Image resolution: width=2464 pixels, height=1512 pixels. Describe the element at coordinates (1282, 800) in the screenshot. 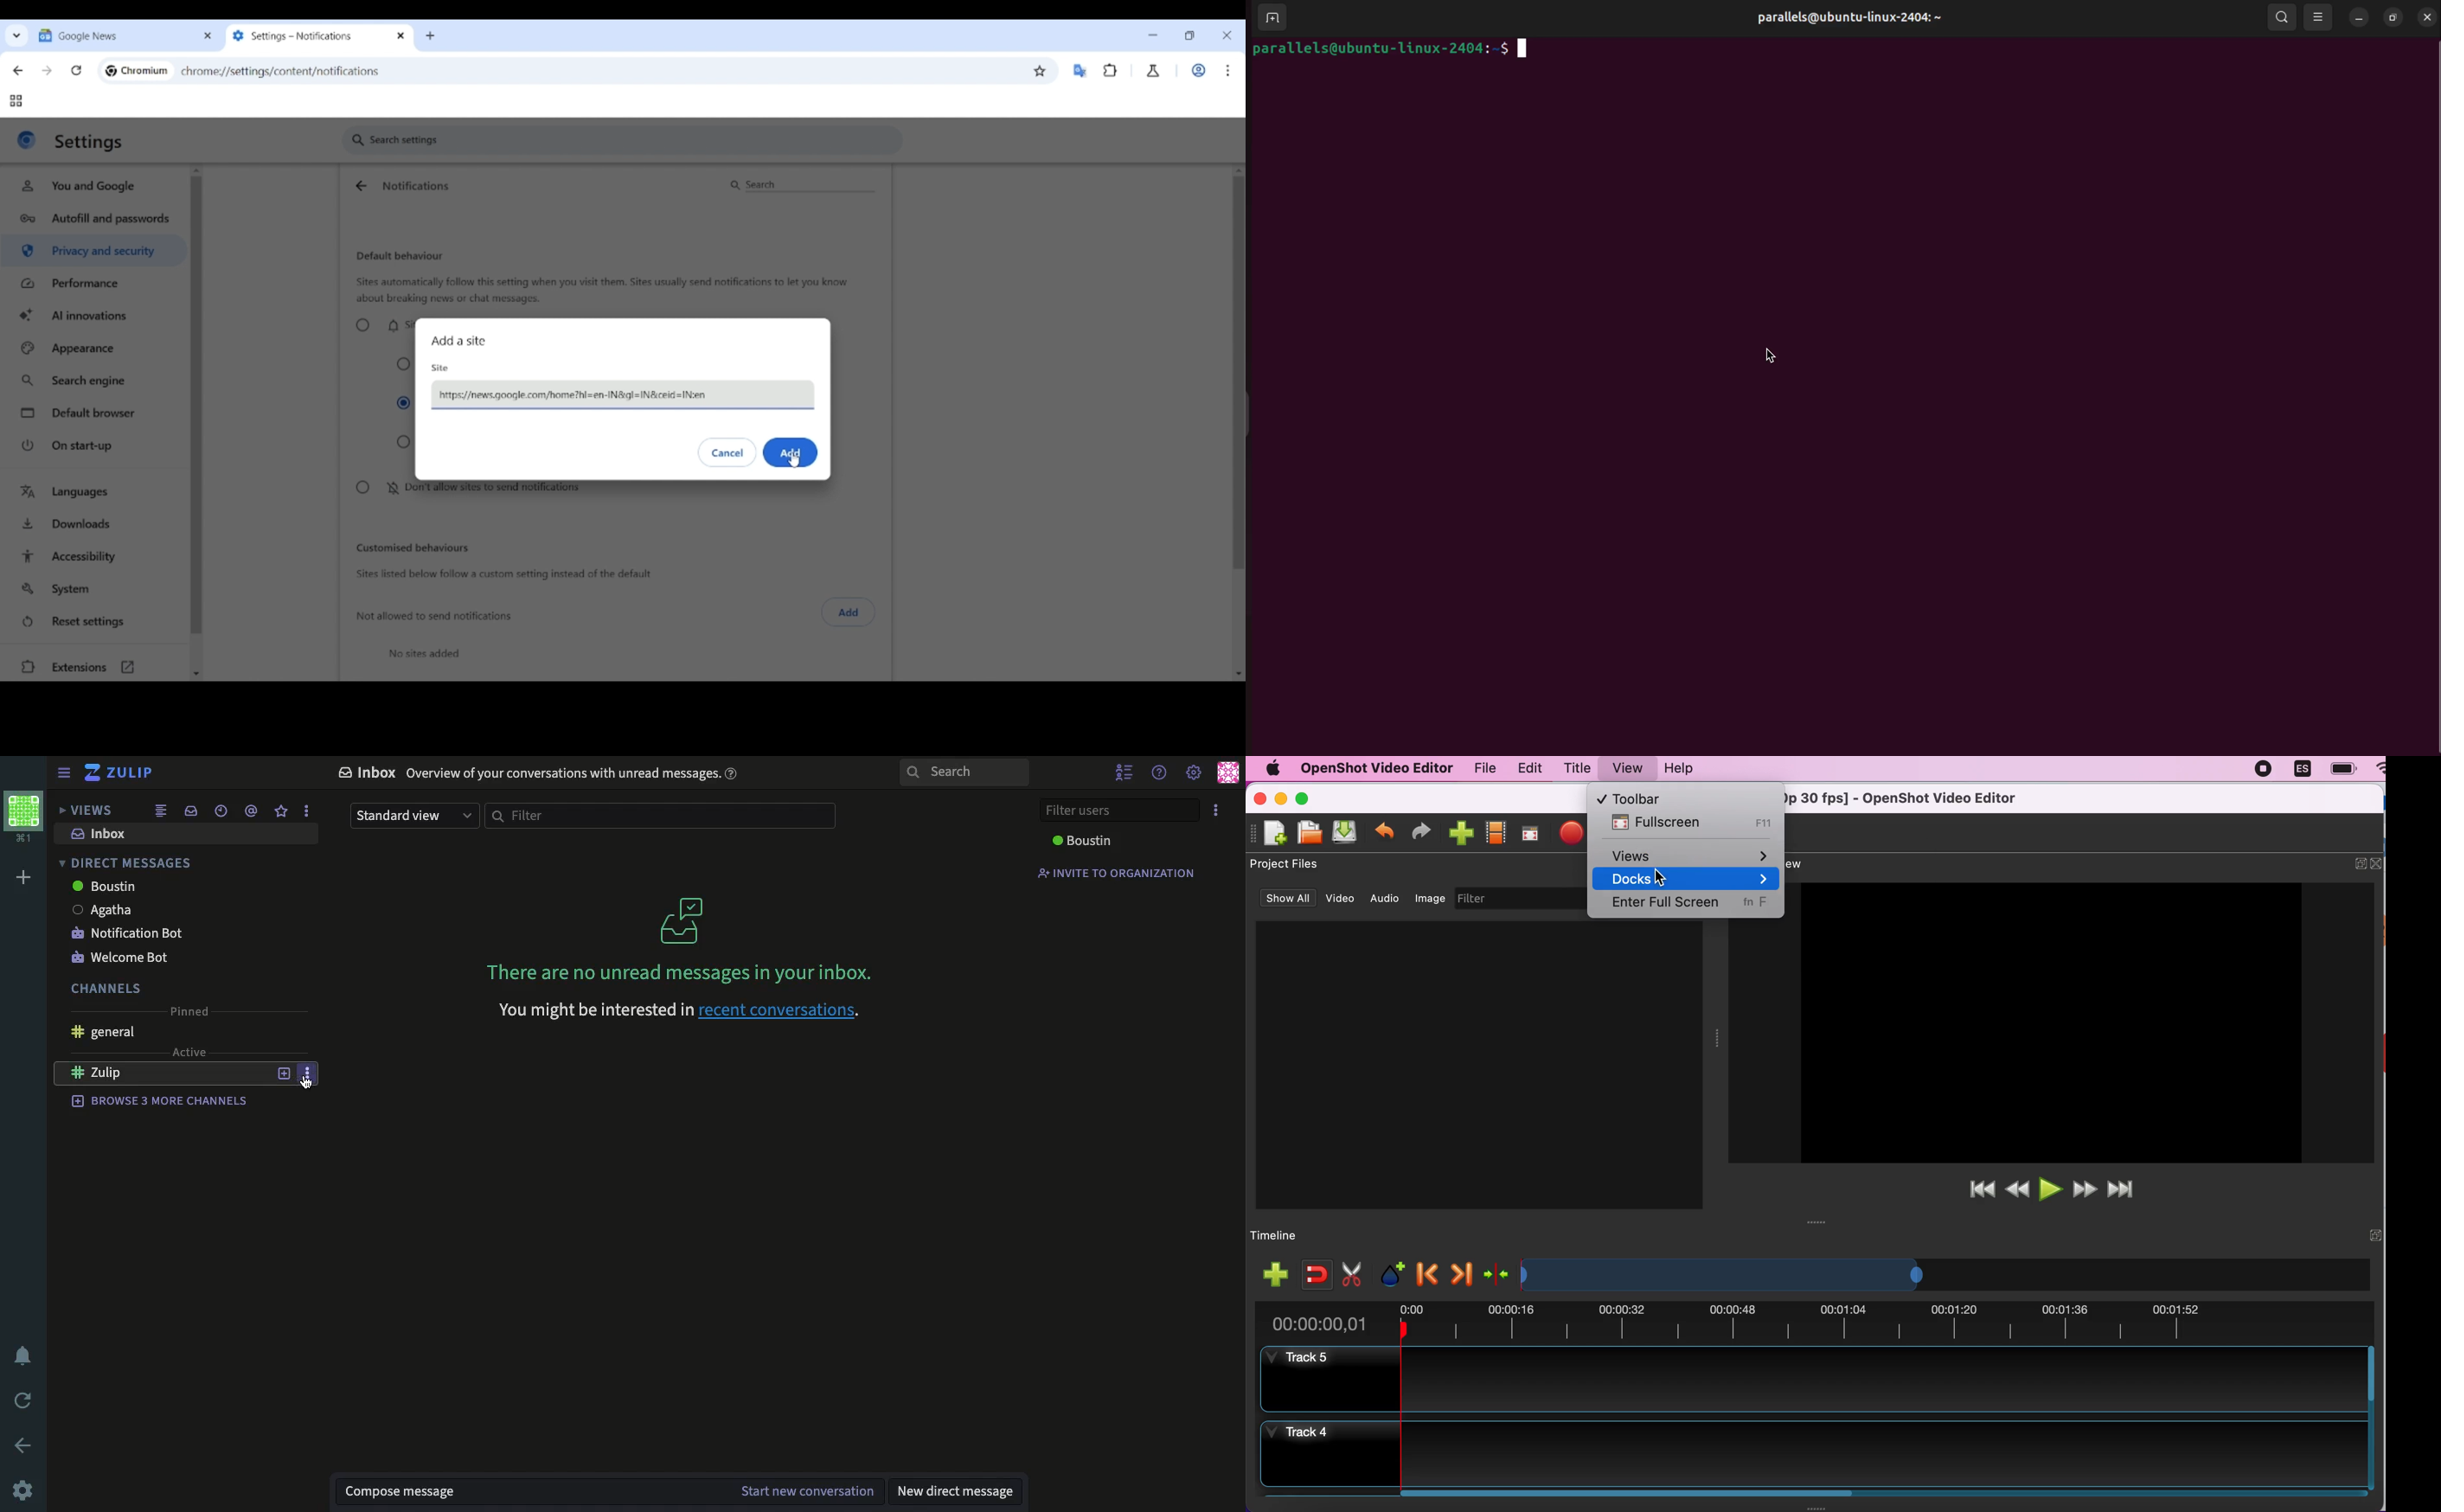

I see `minimize` at that location.